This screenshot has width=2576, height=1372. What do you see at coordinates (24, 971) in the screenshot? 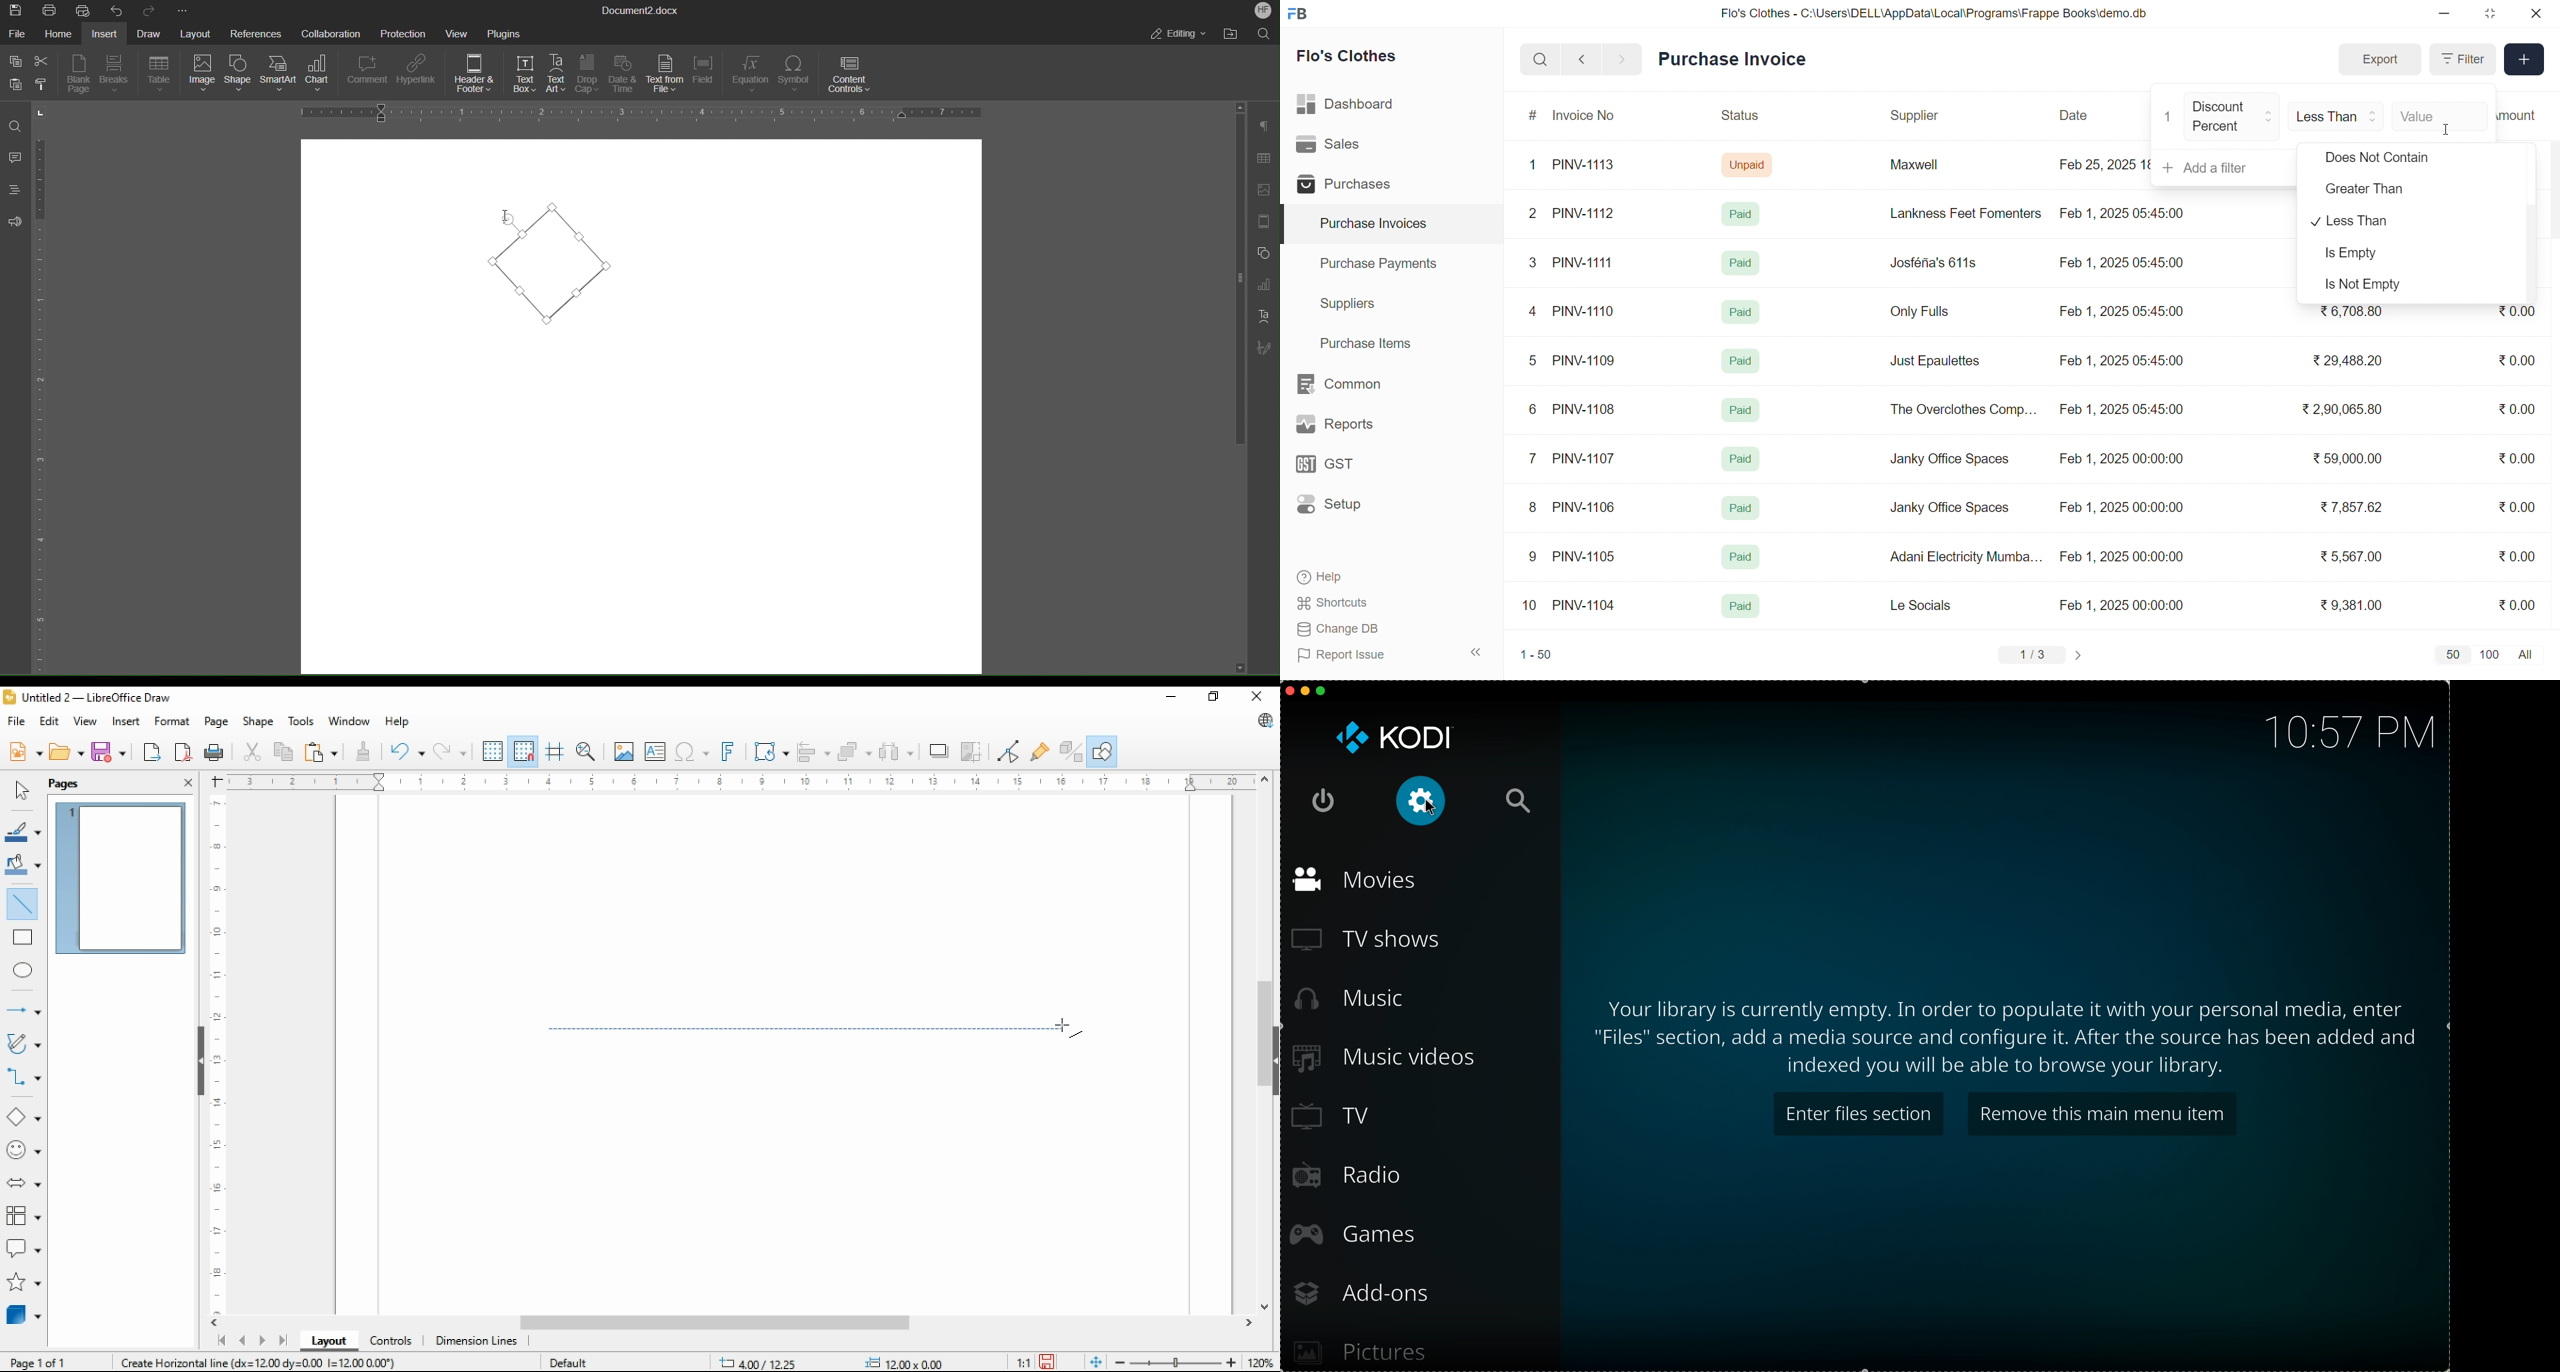
I see `ellipse` at bounding box center [24, 971].